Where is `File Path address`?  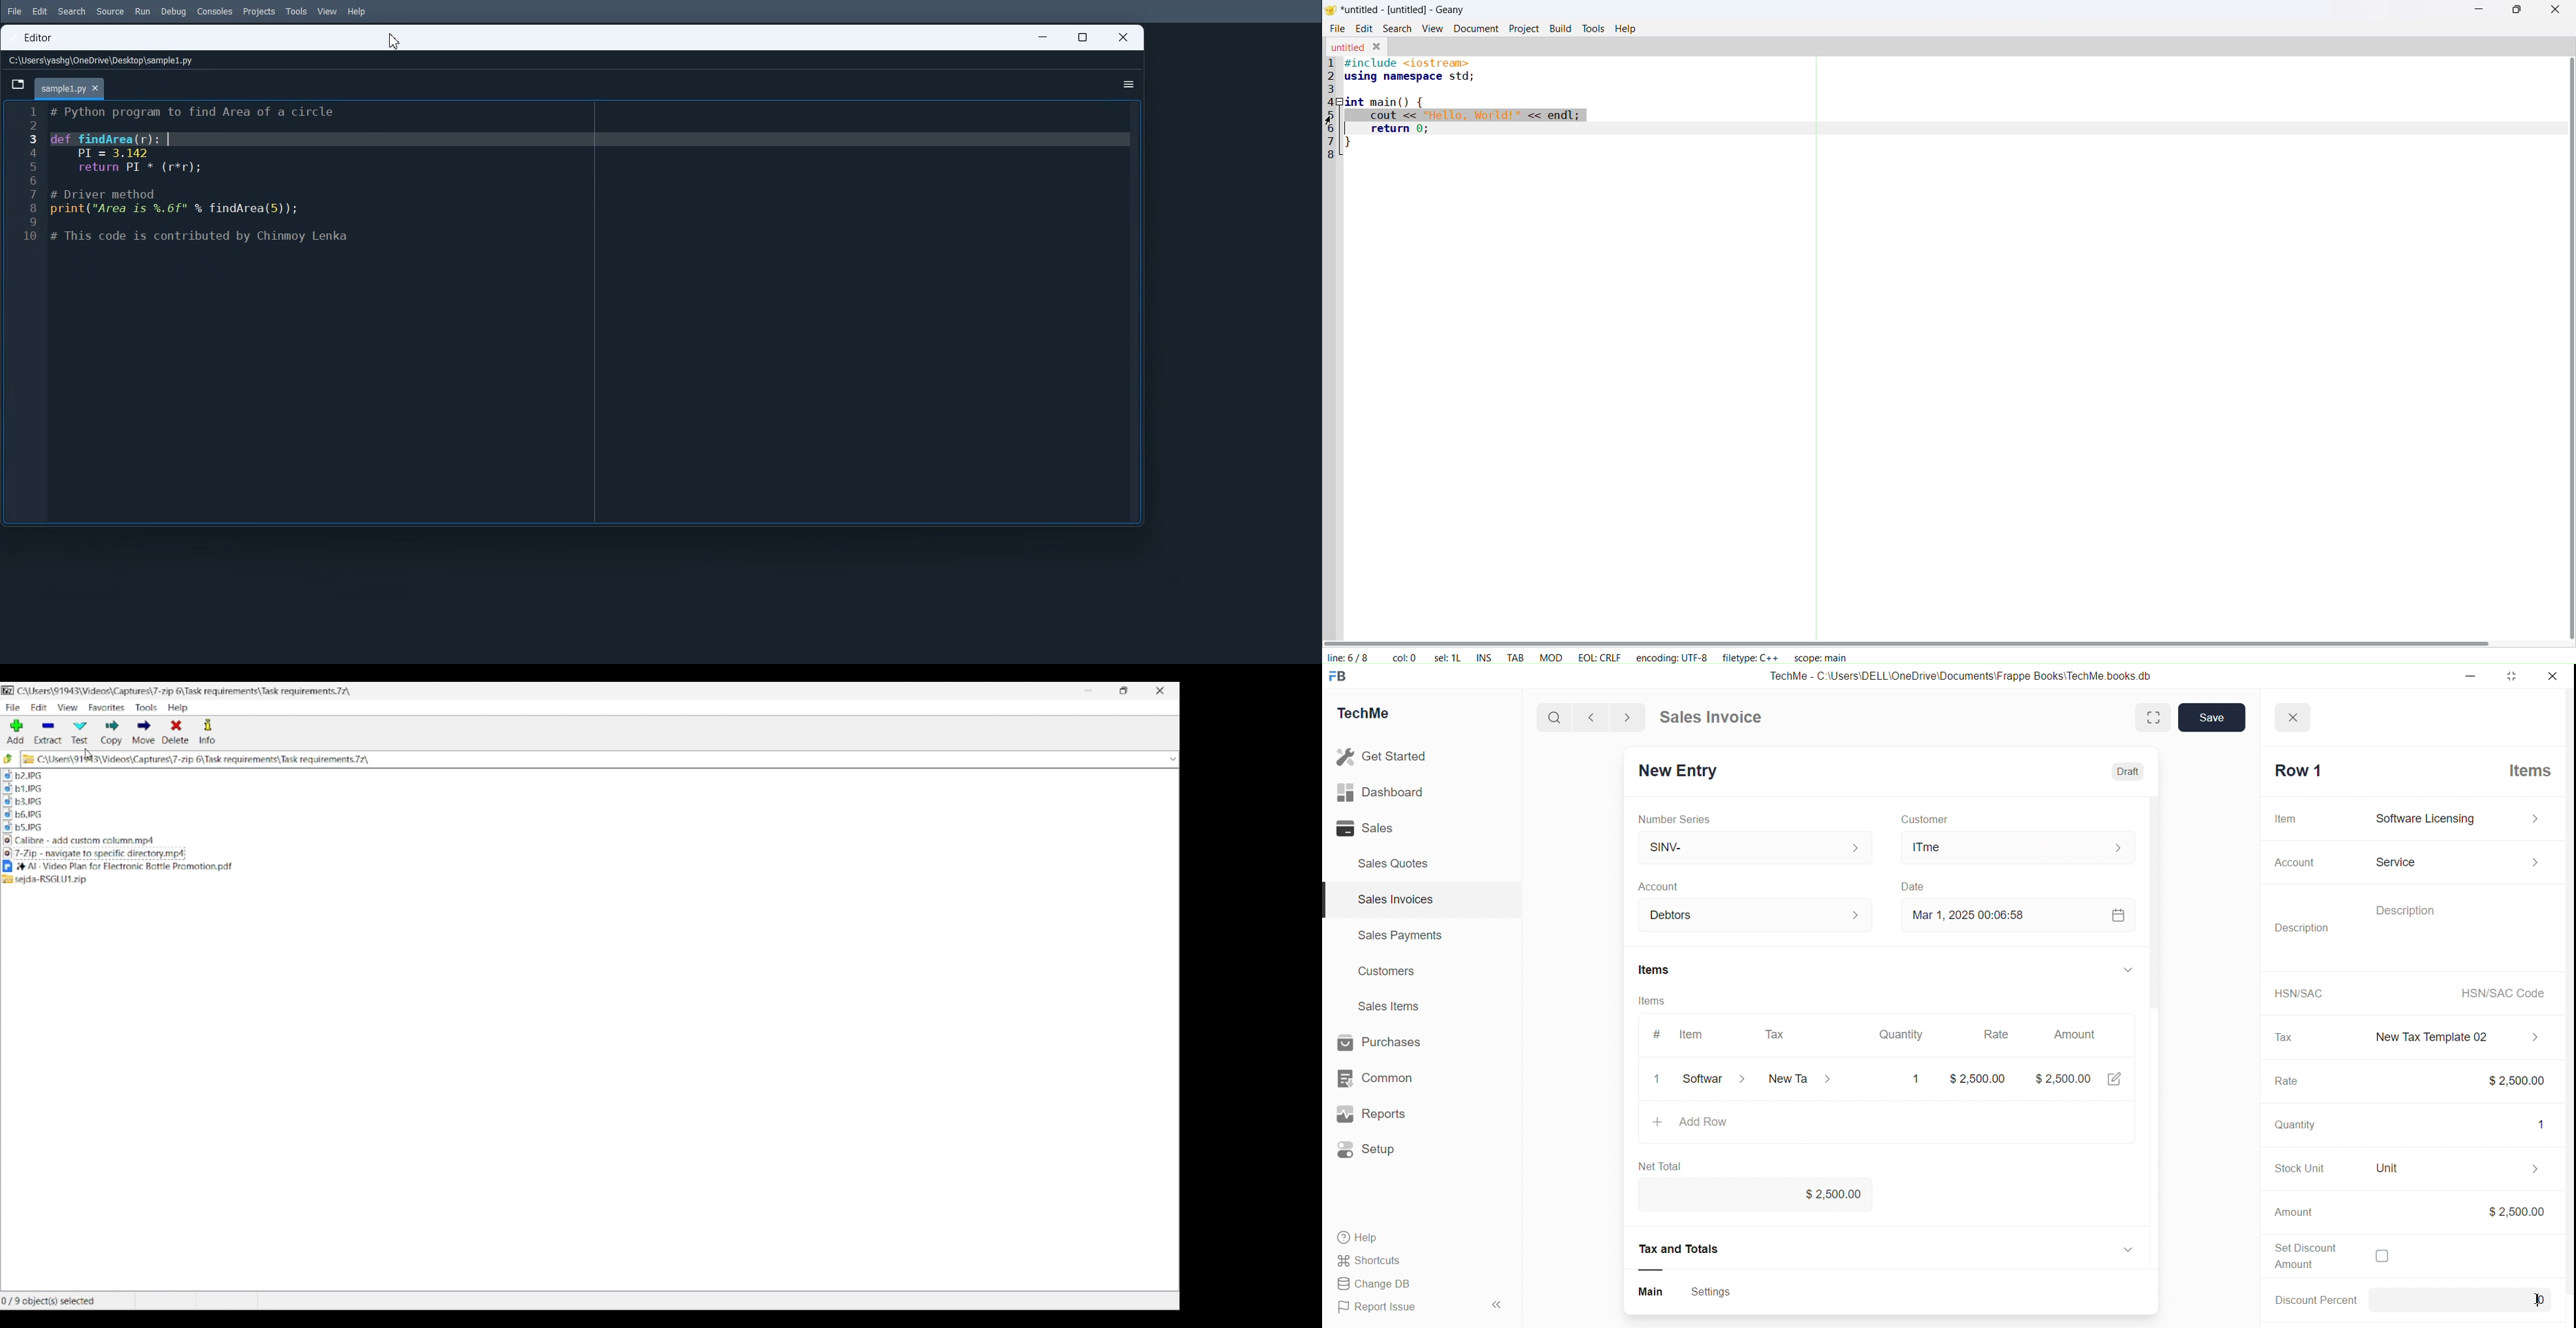 File Path address is located at coordinates (103, 59).